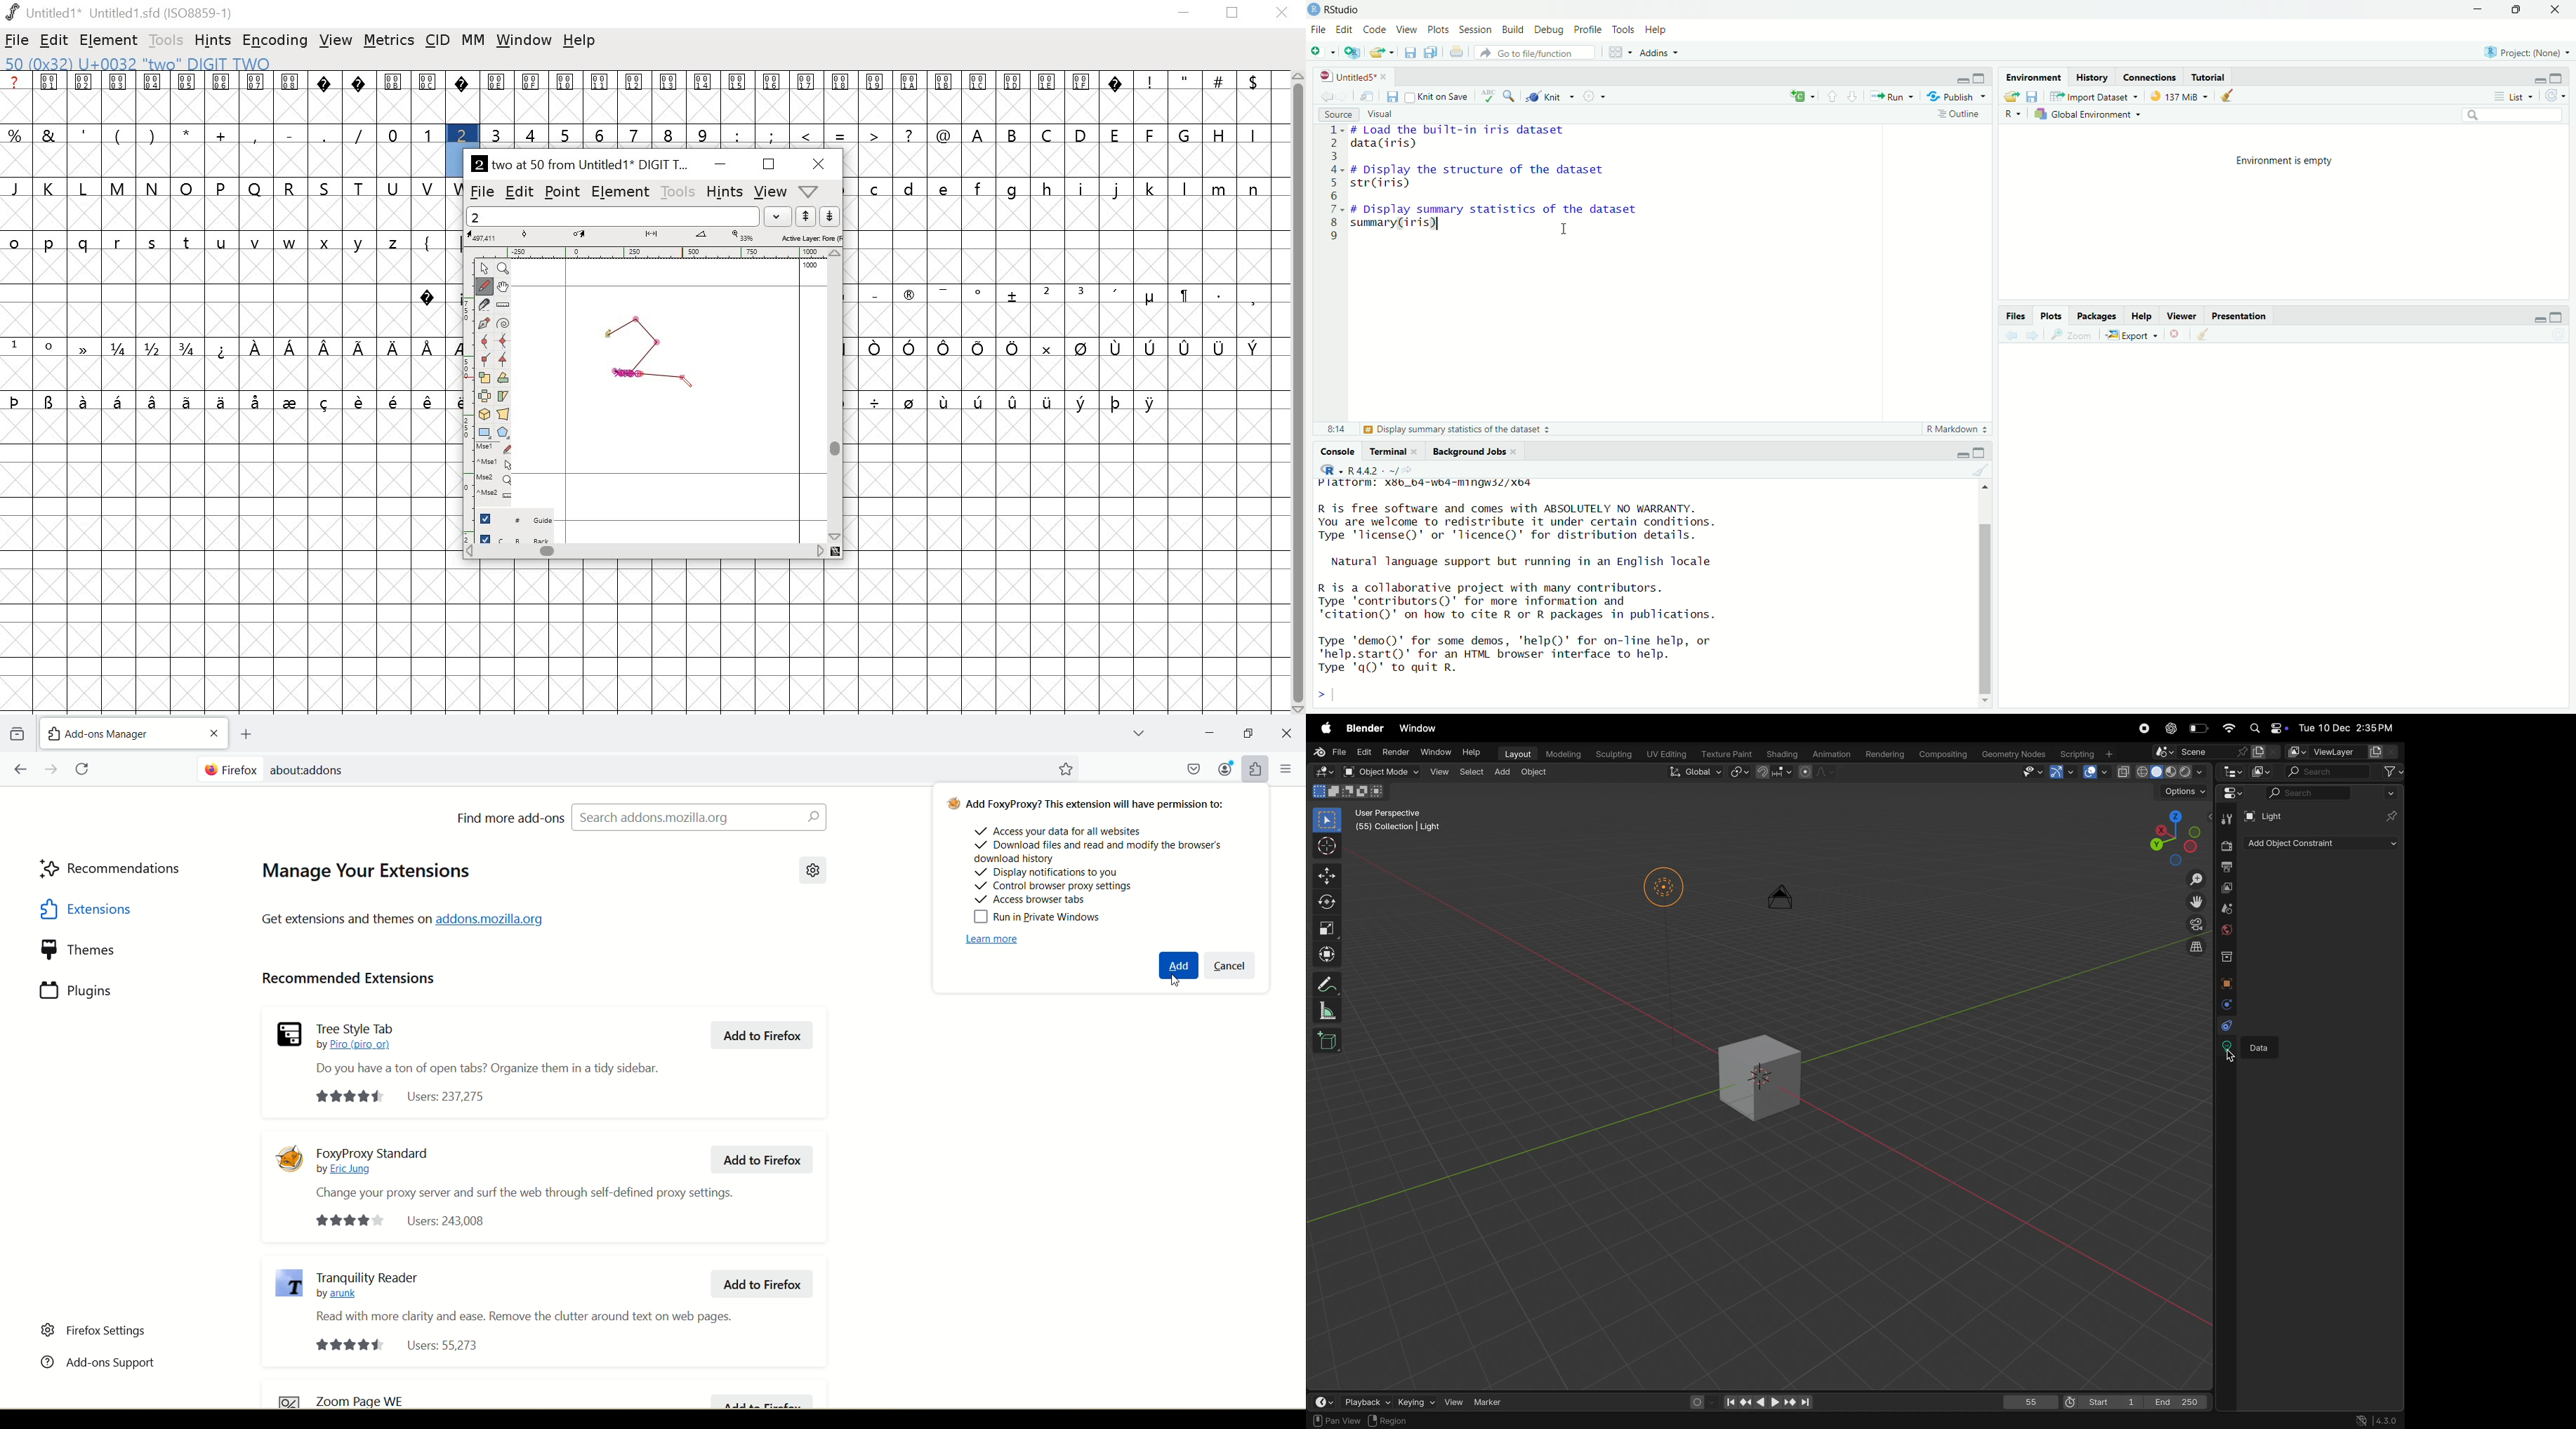  Describe the element at coordinates (1368, 470) in the screenshot. I see `R 4.4.2 - ~/` at that location.